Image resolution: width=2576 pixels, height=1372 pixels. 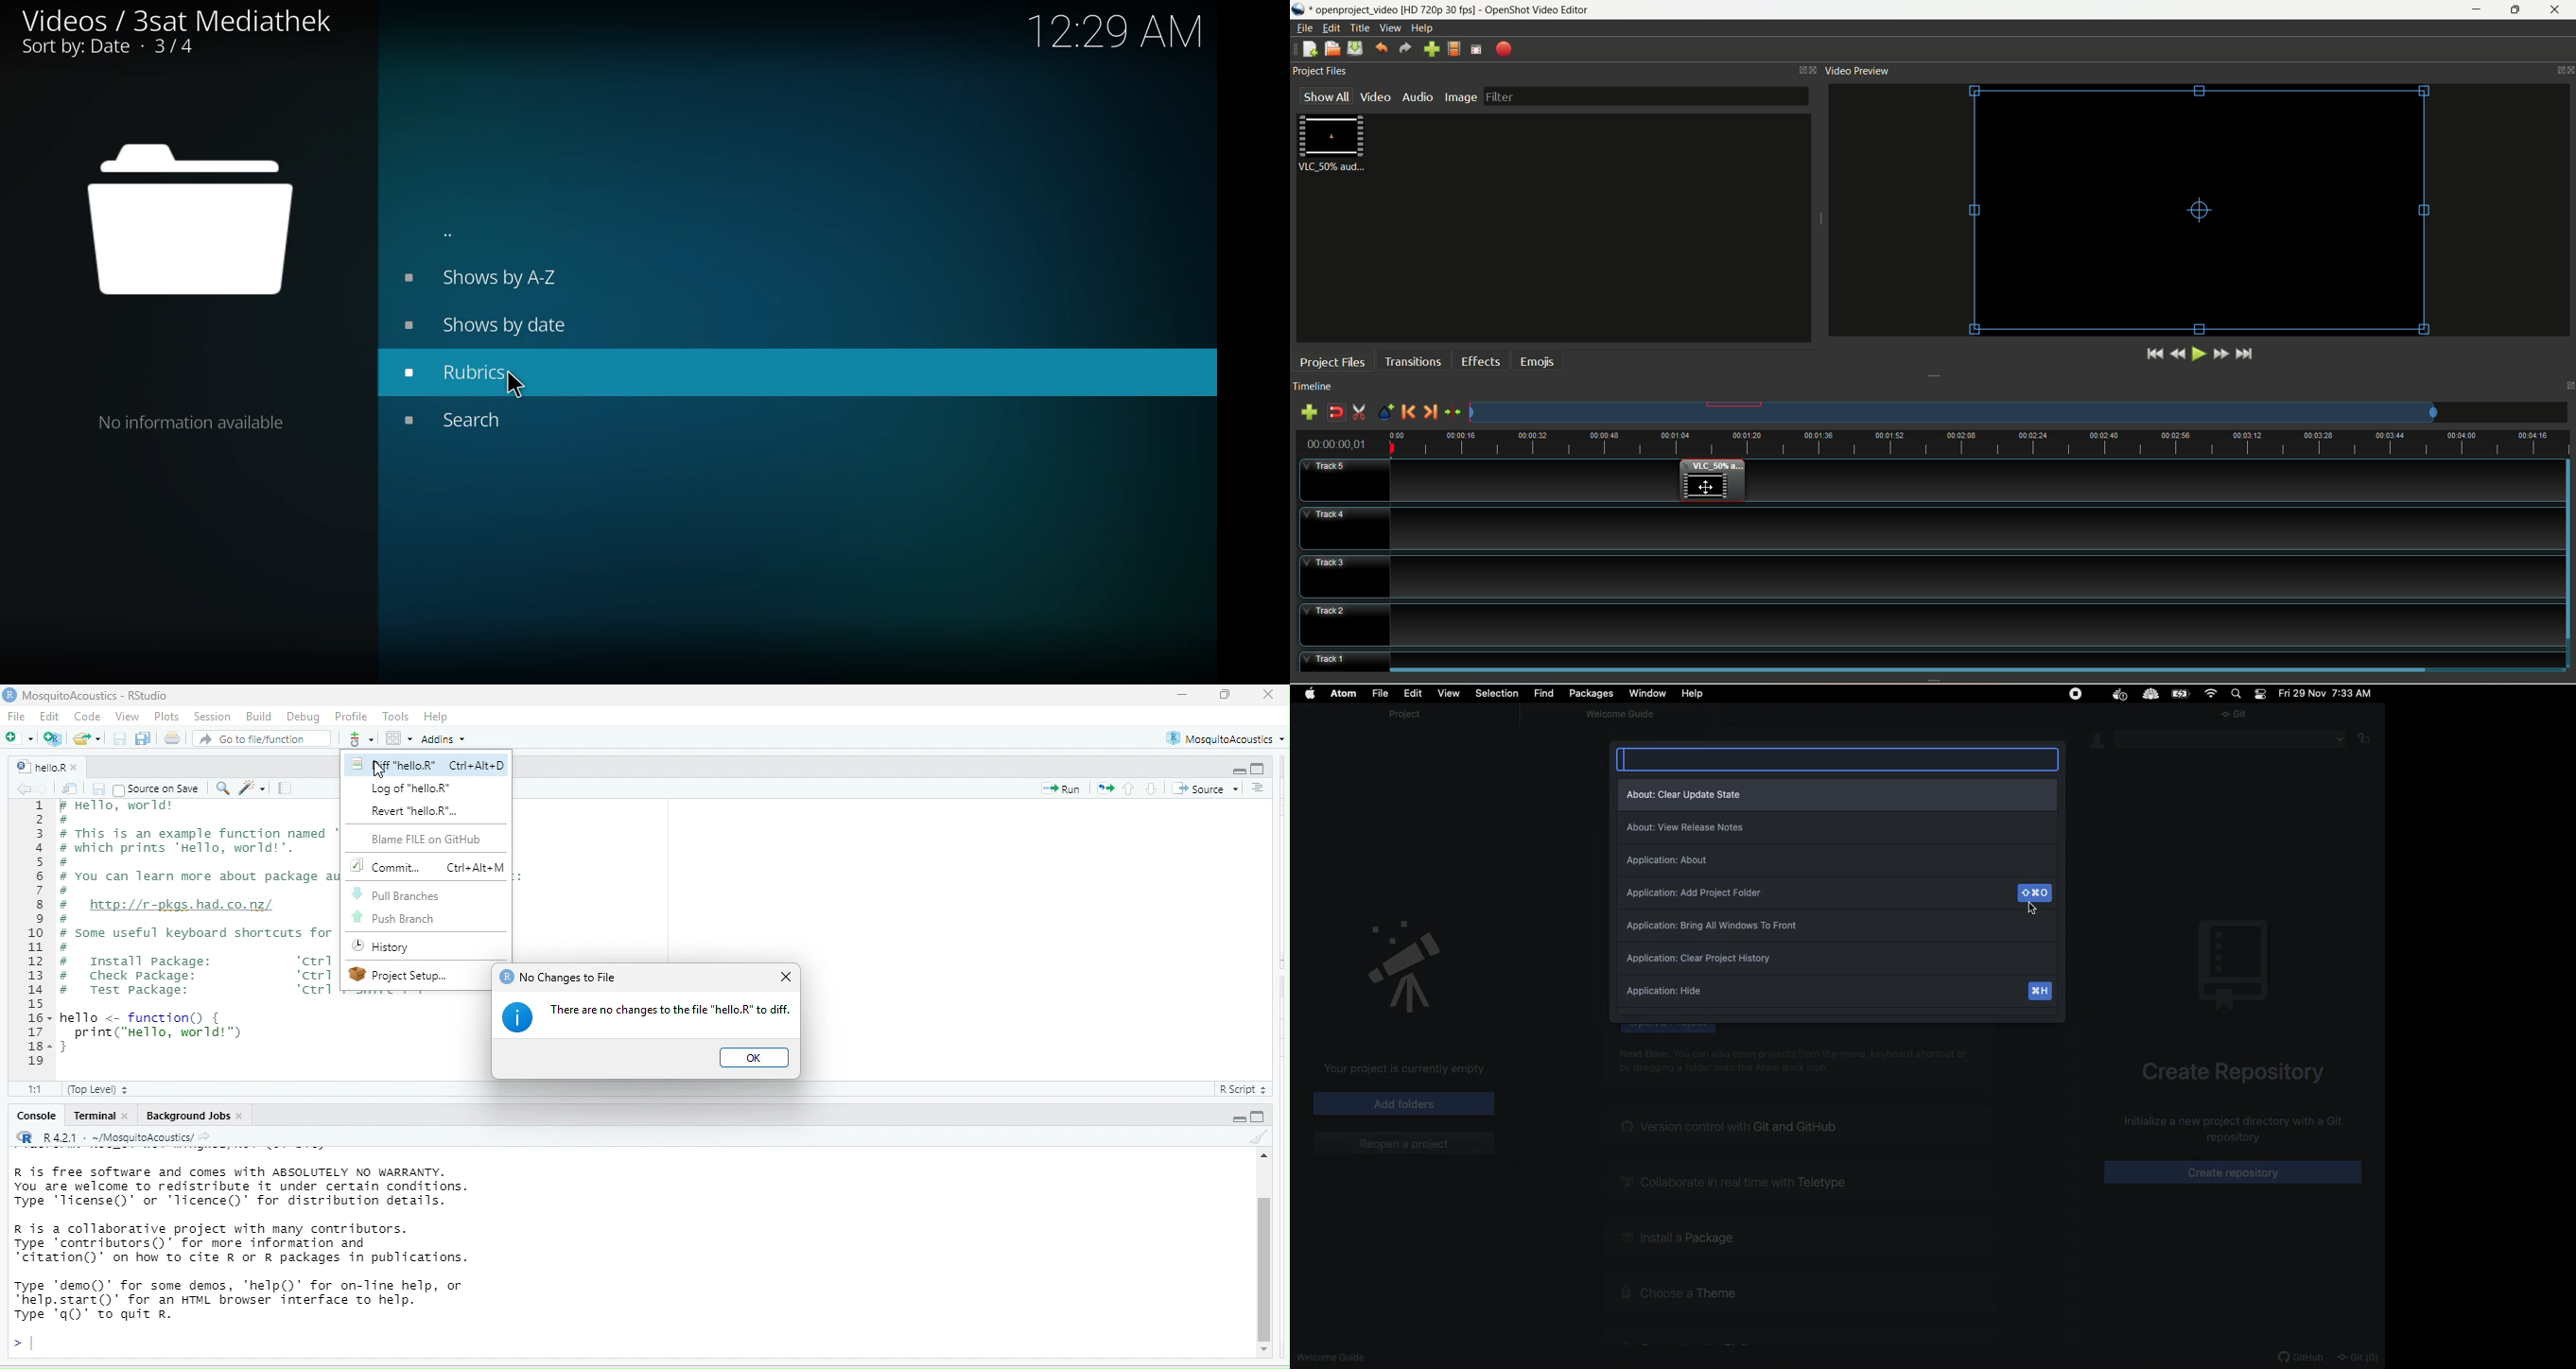 What do you see at coordinates (1454, 49) in the screenshot?
I see `choose profile` at bounding box center [1454, 49].